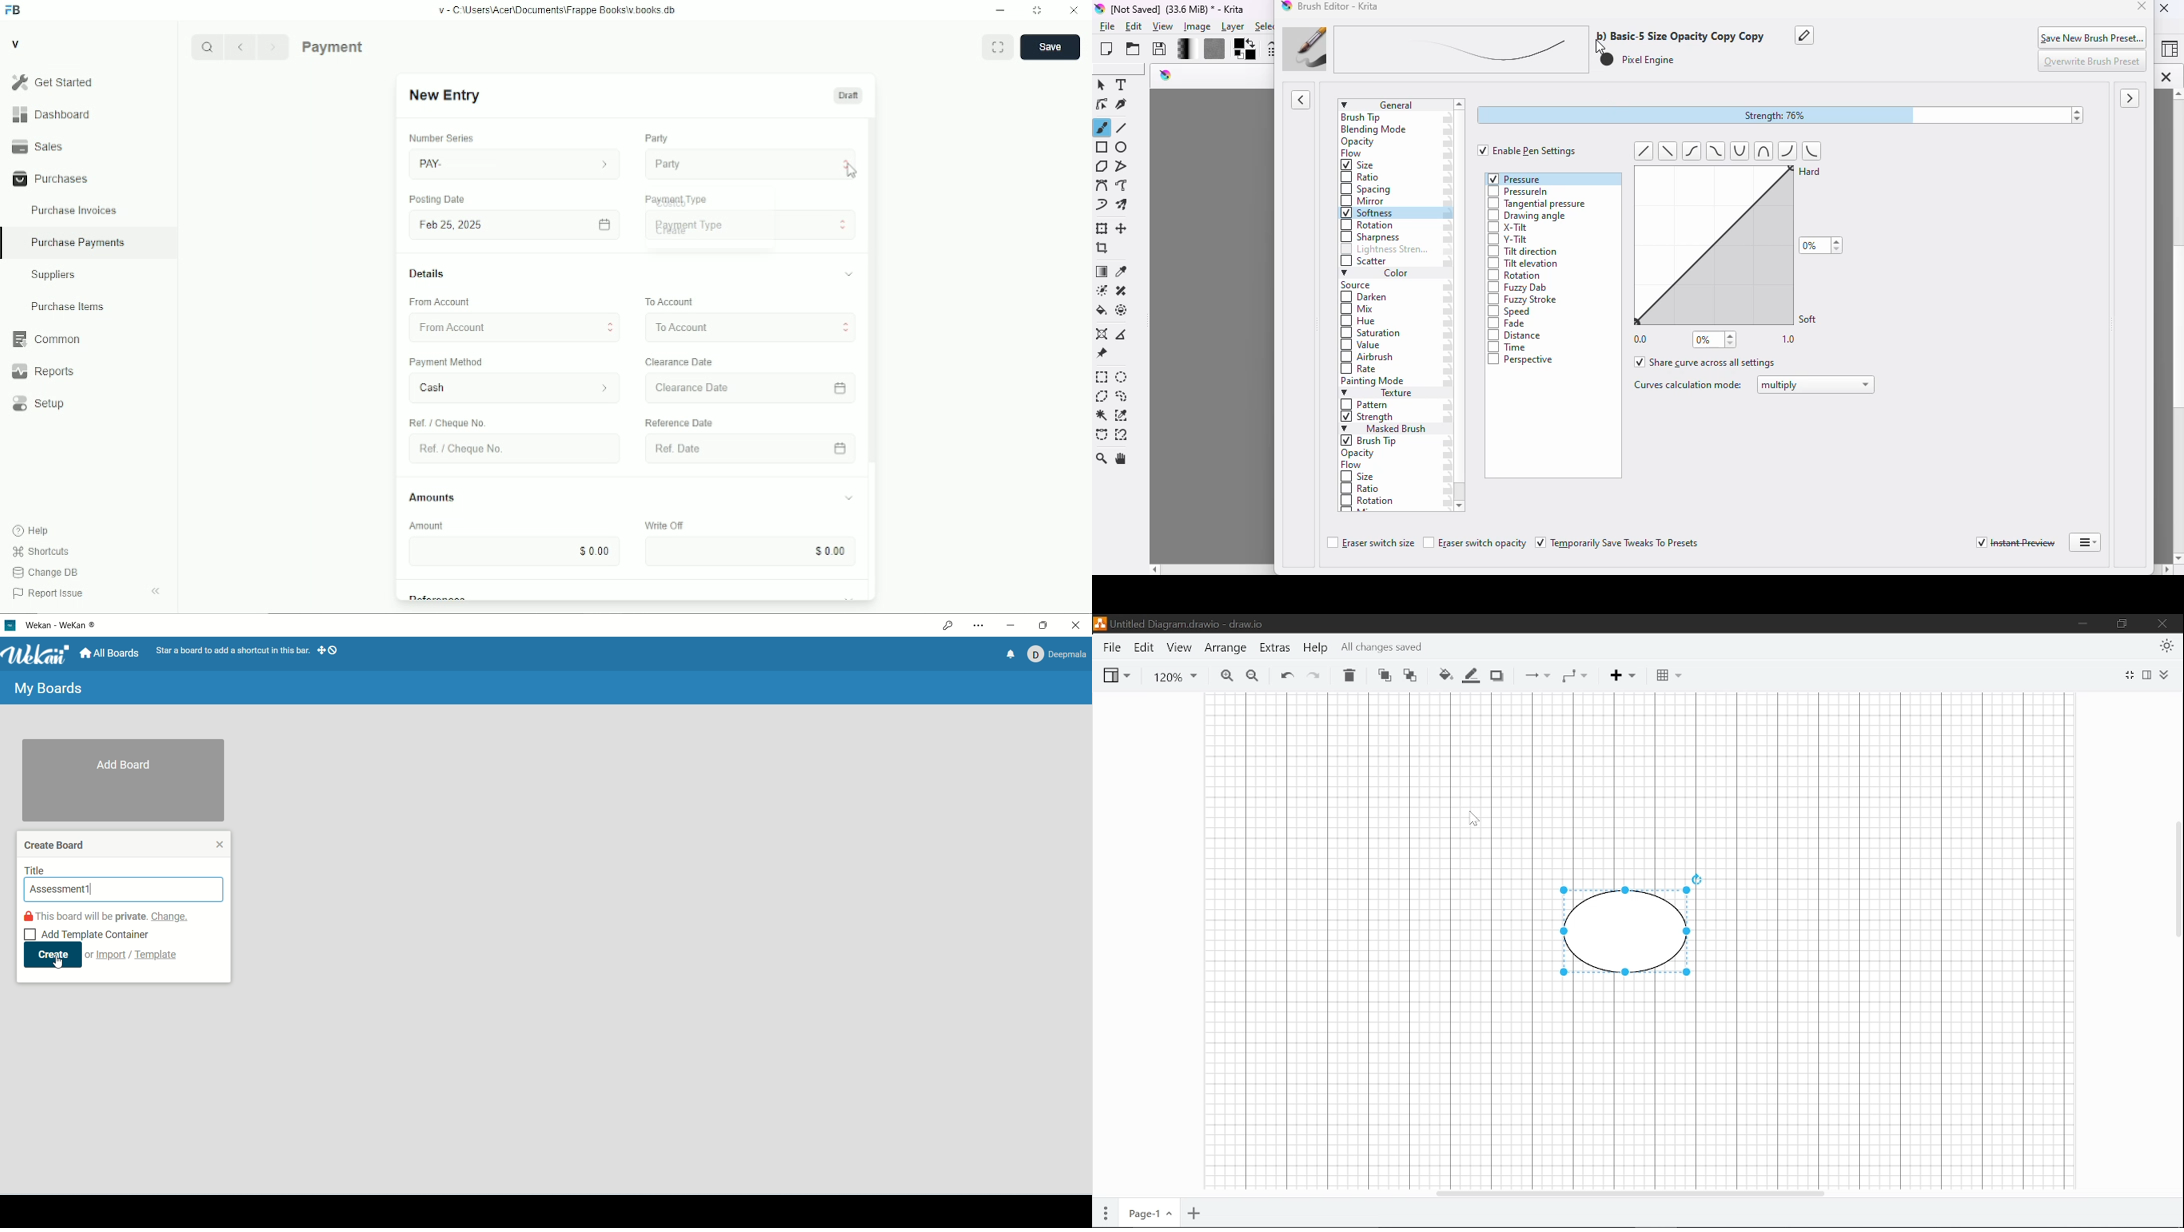 This screenshot has height=1232, width=2184. Describe the element at coordinates (1781, 116) in the screenshot. I see `strength 76%` at that location.